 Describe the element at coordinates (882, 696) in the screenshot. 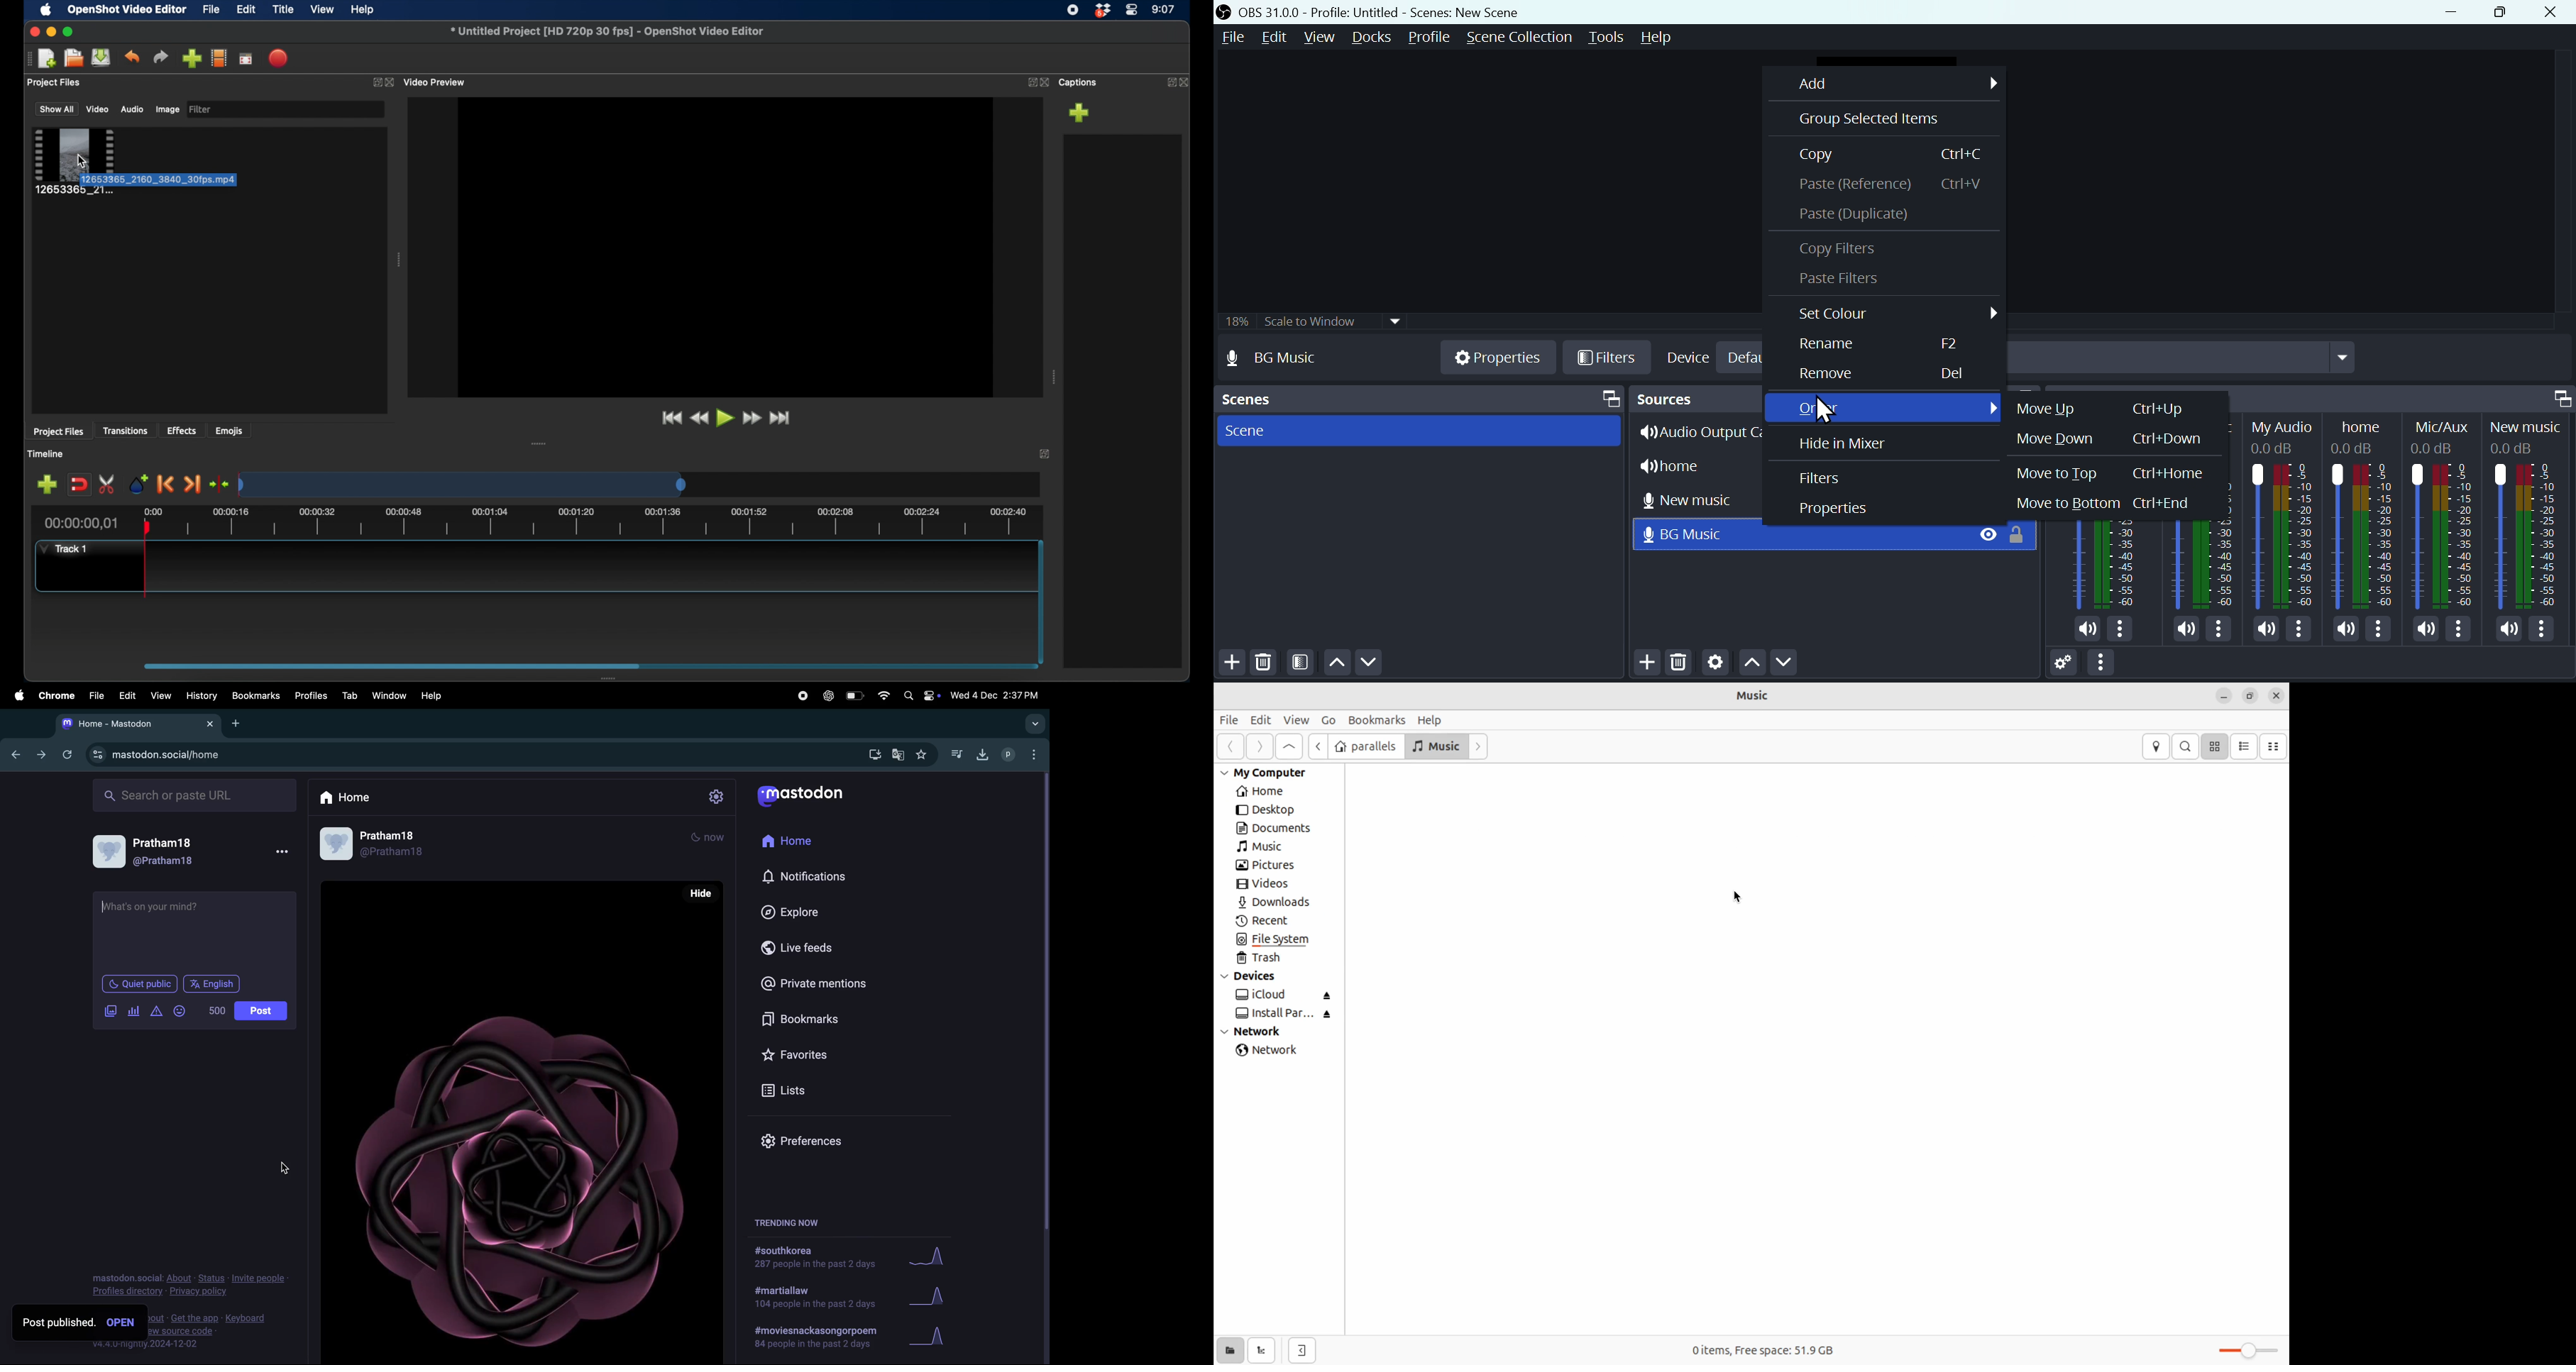

I see `wifi` at that location.